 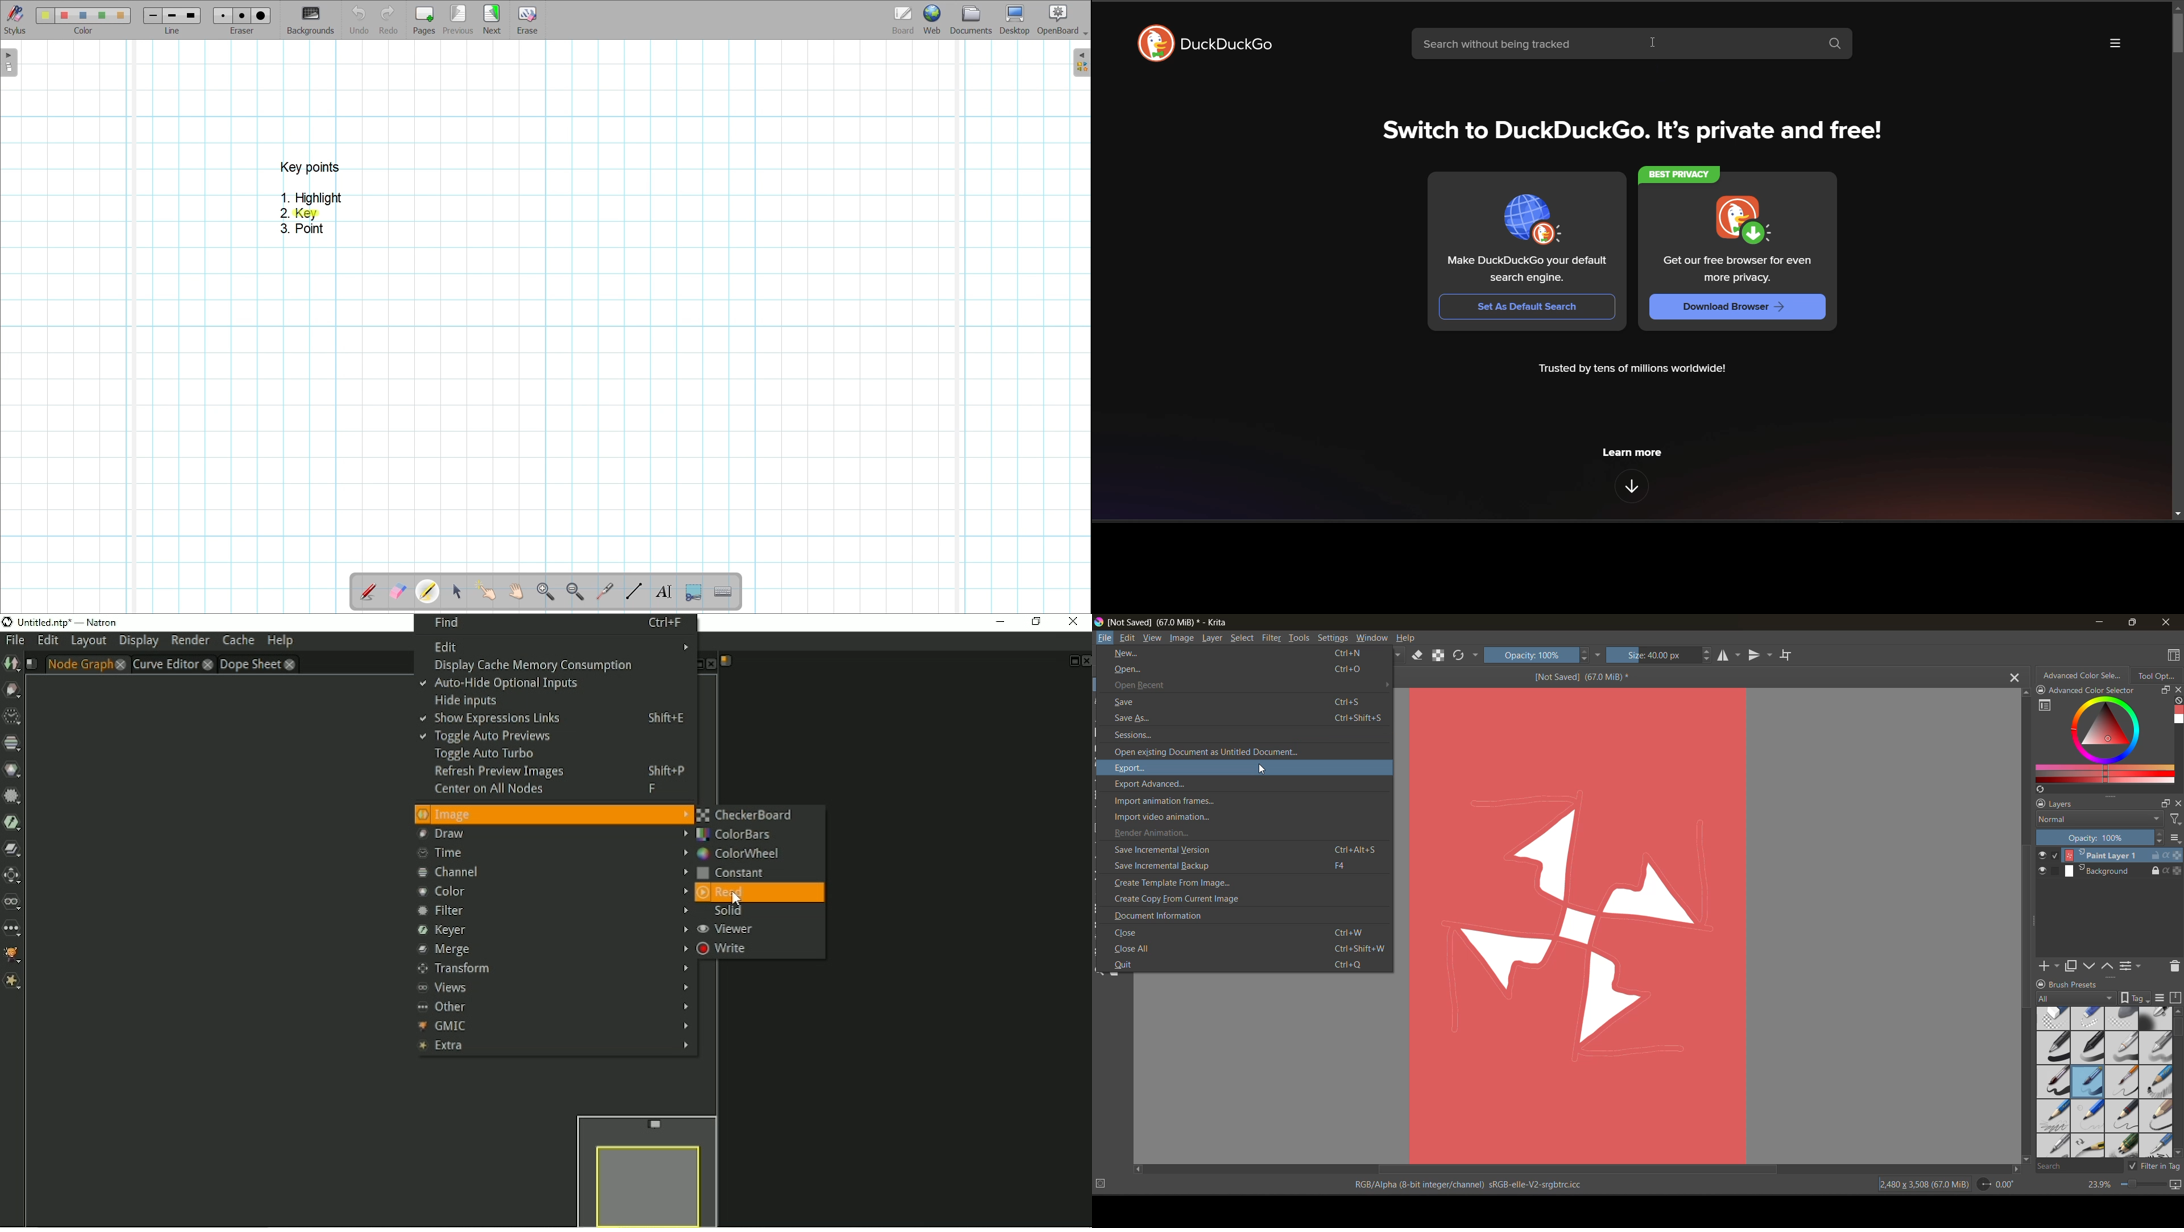 What do you see at coordinates (312, 197) in the screenshot?
I see `1. Highlight` at bounding box center [312, 197].